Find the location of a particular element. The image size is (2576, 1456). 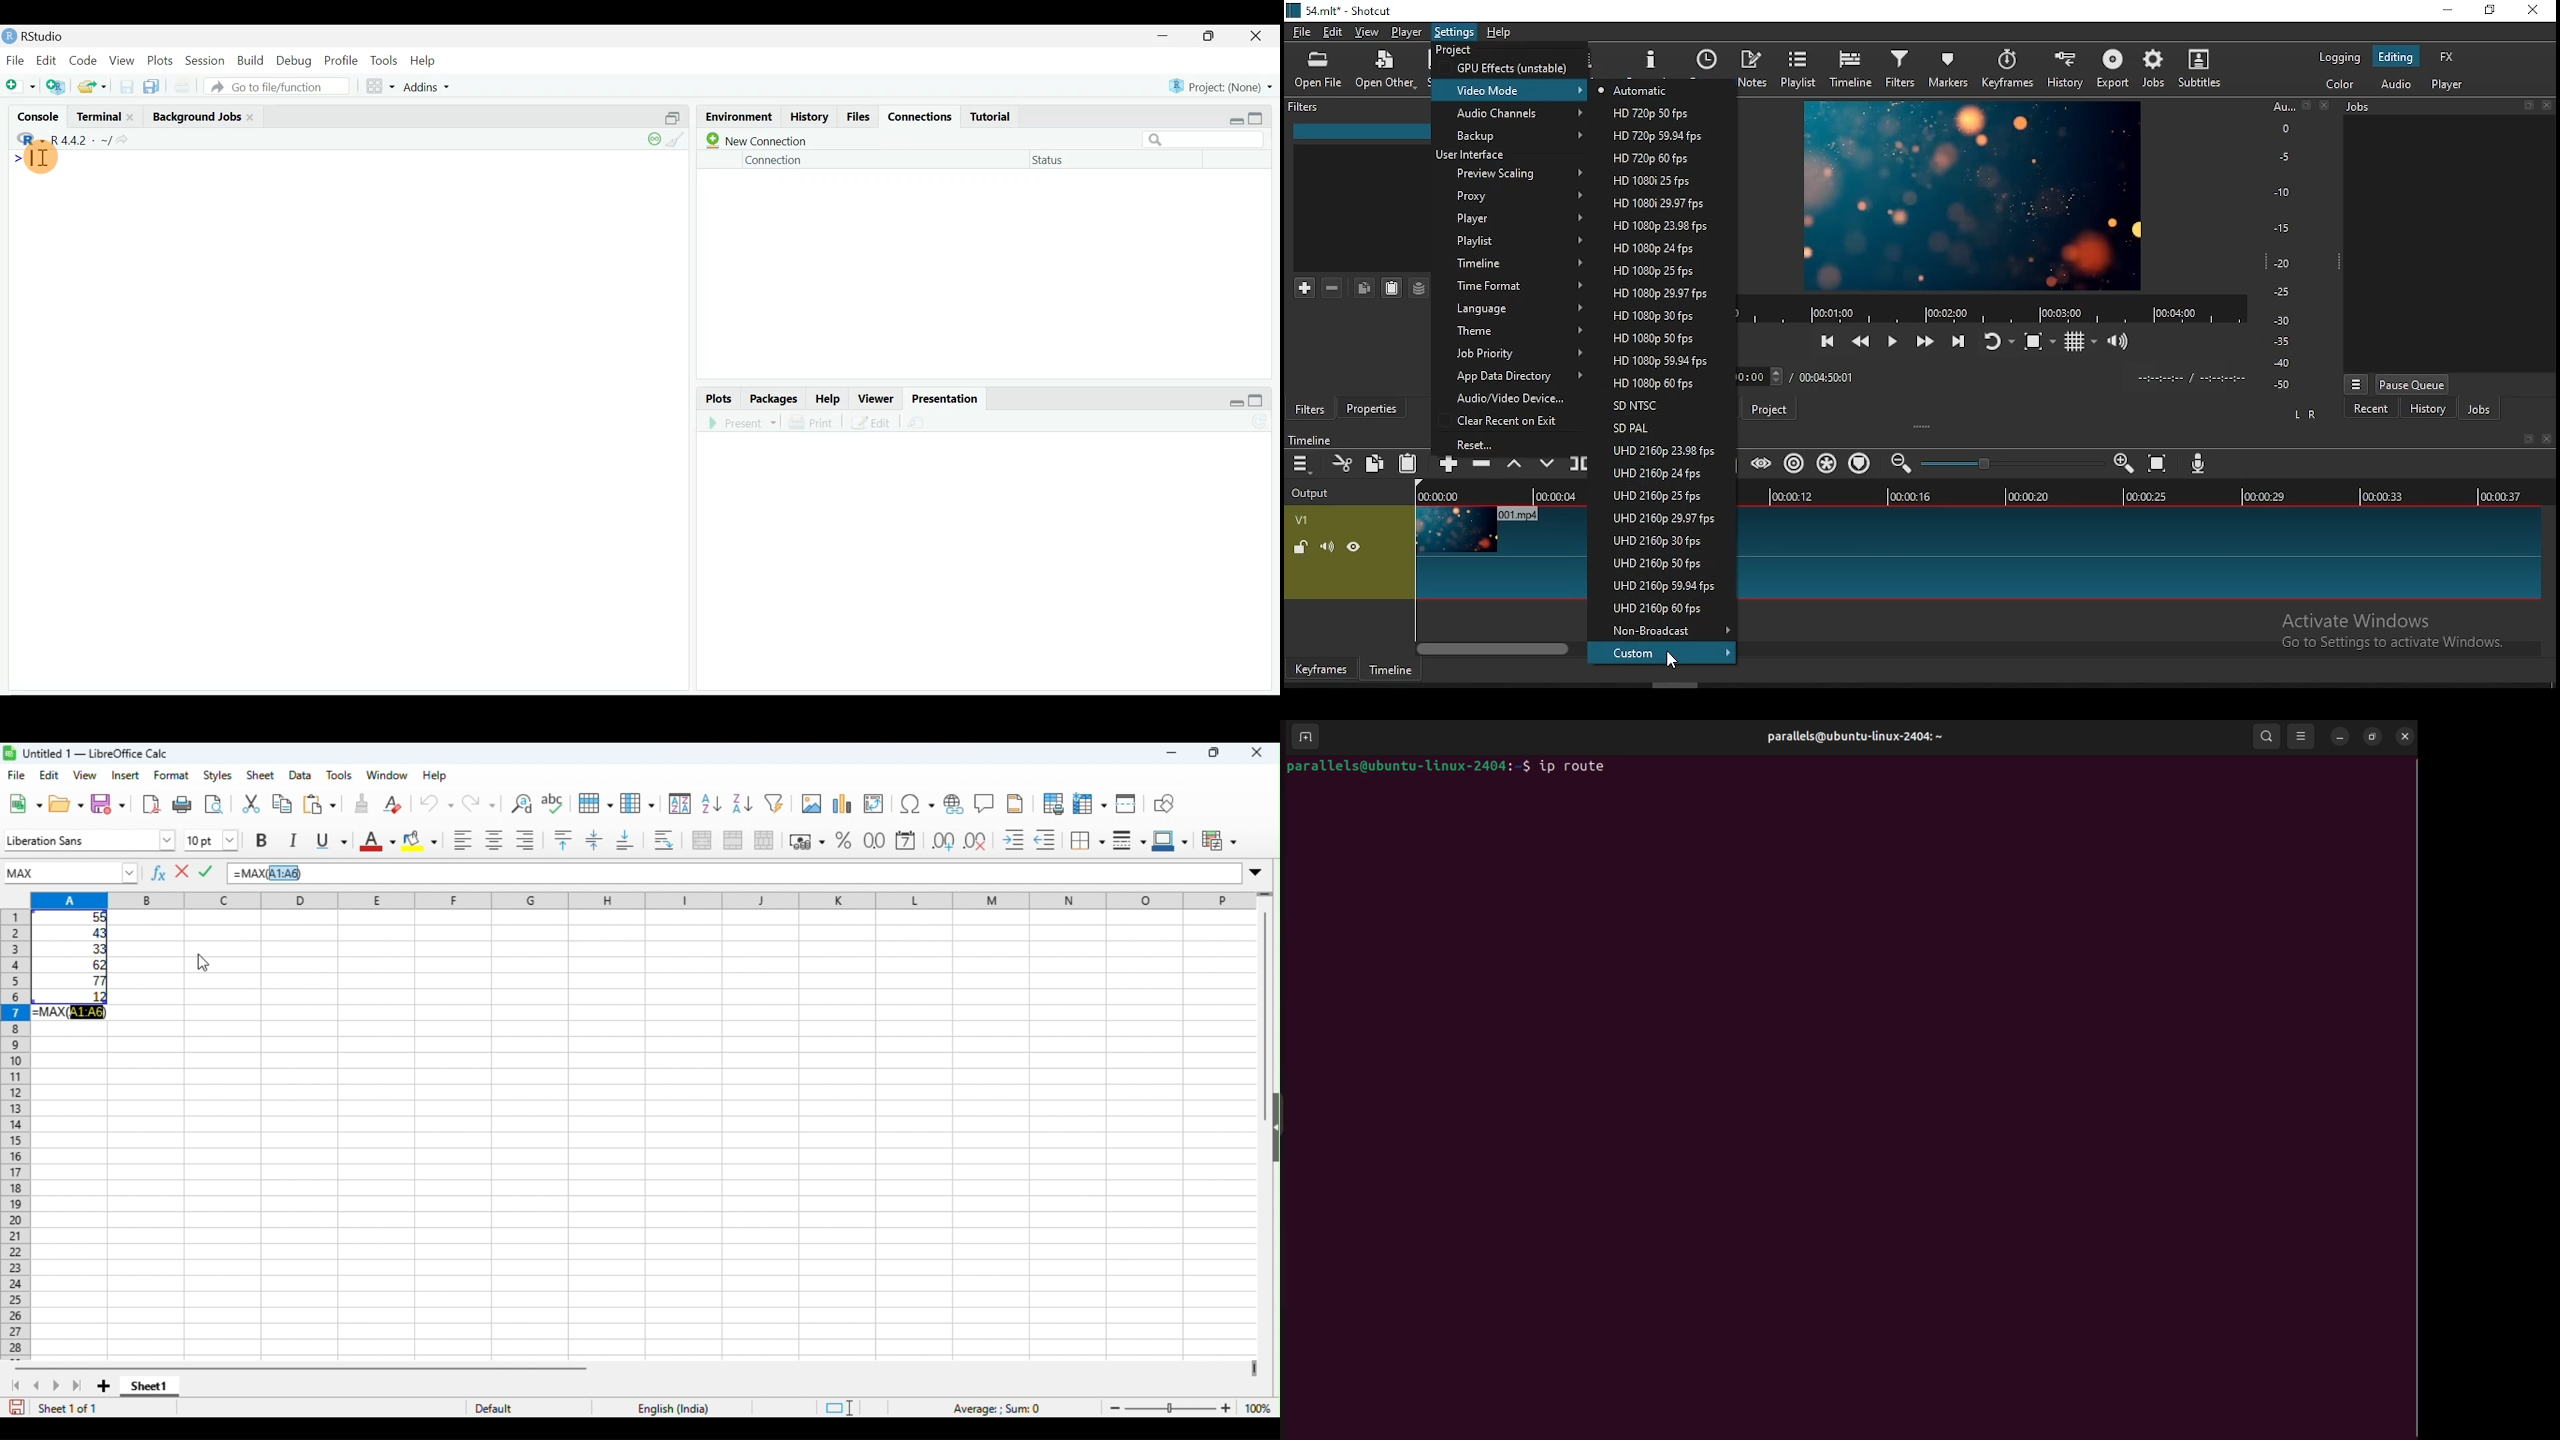

Background jobs is located at coordinates (195, 115).